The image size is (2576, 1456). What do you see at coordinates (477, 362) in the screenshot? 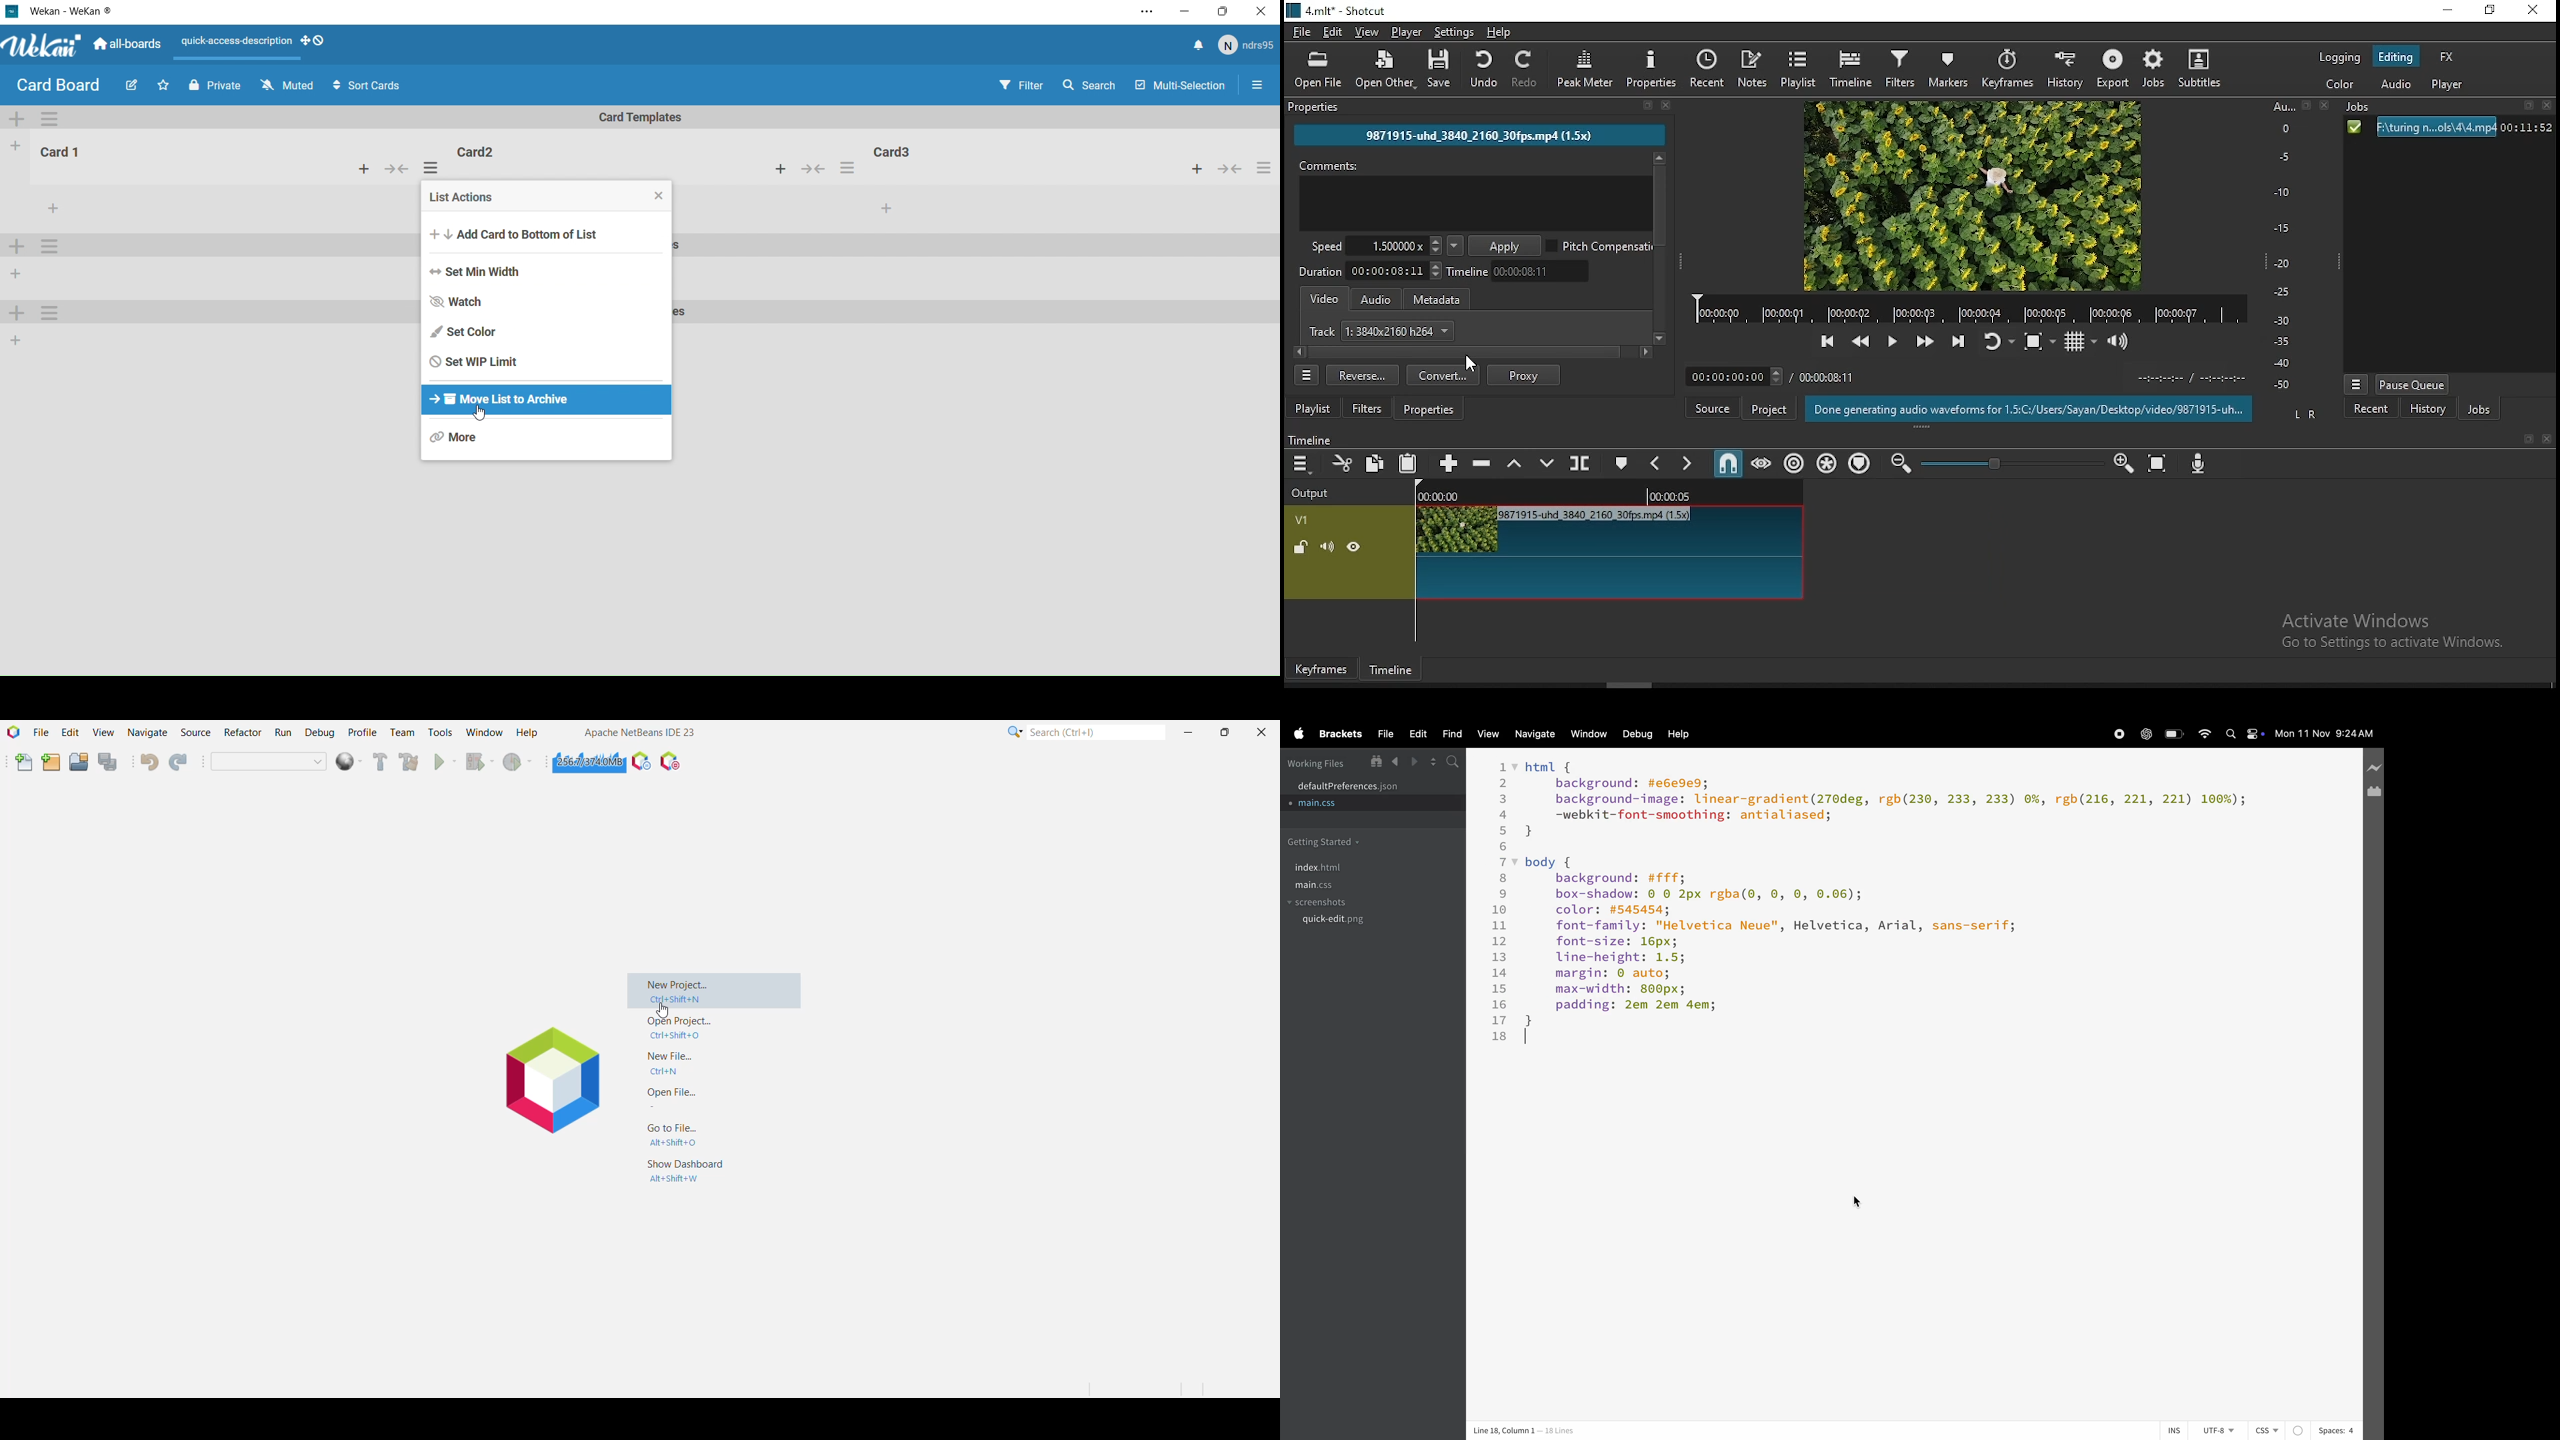
I see `Set WIP Limit` at bounding box center [477, 362].